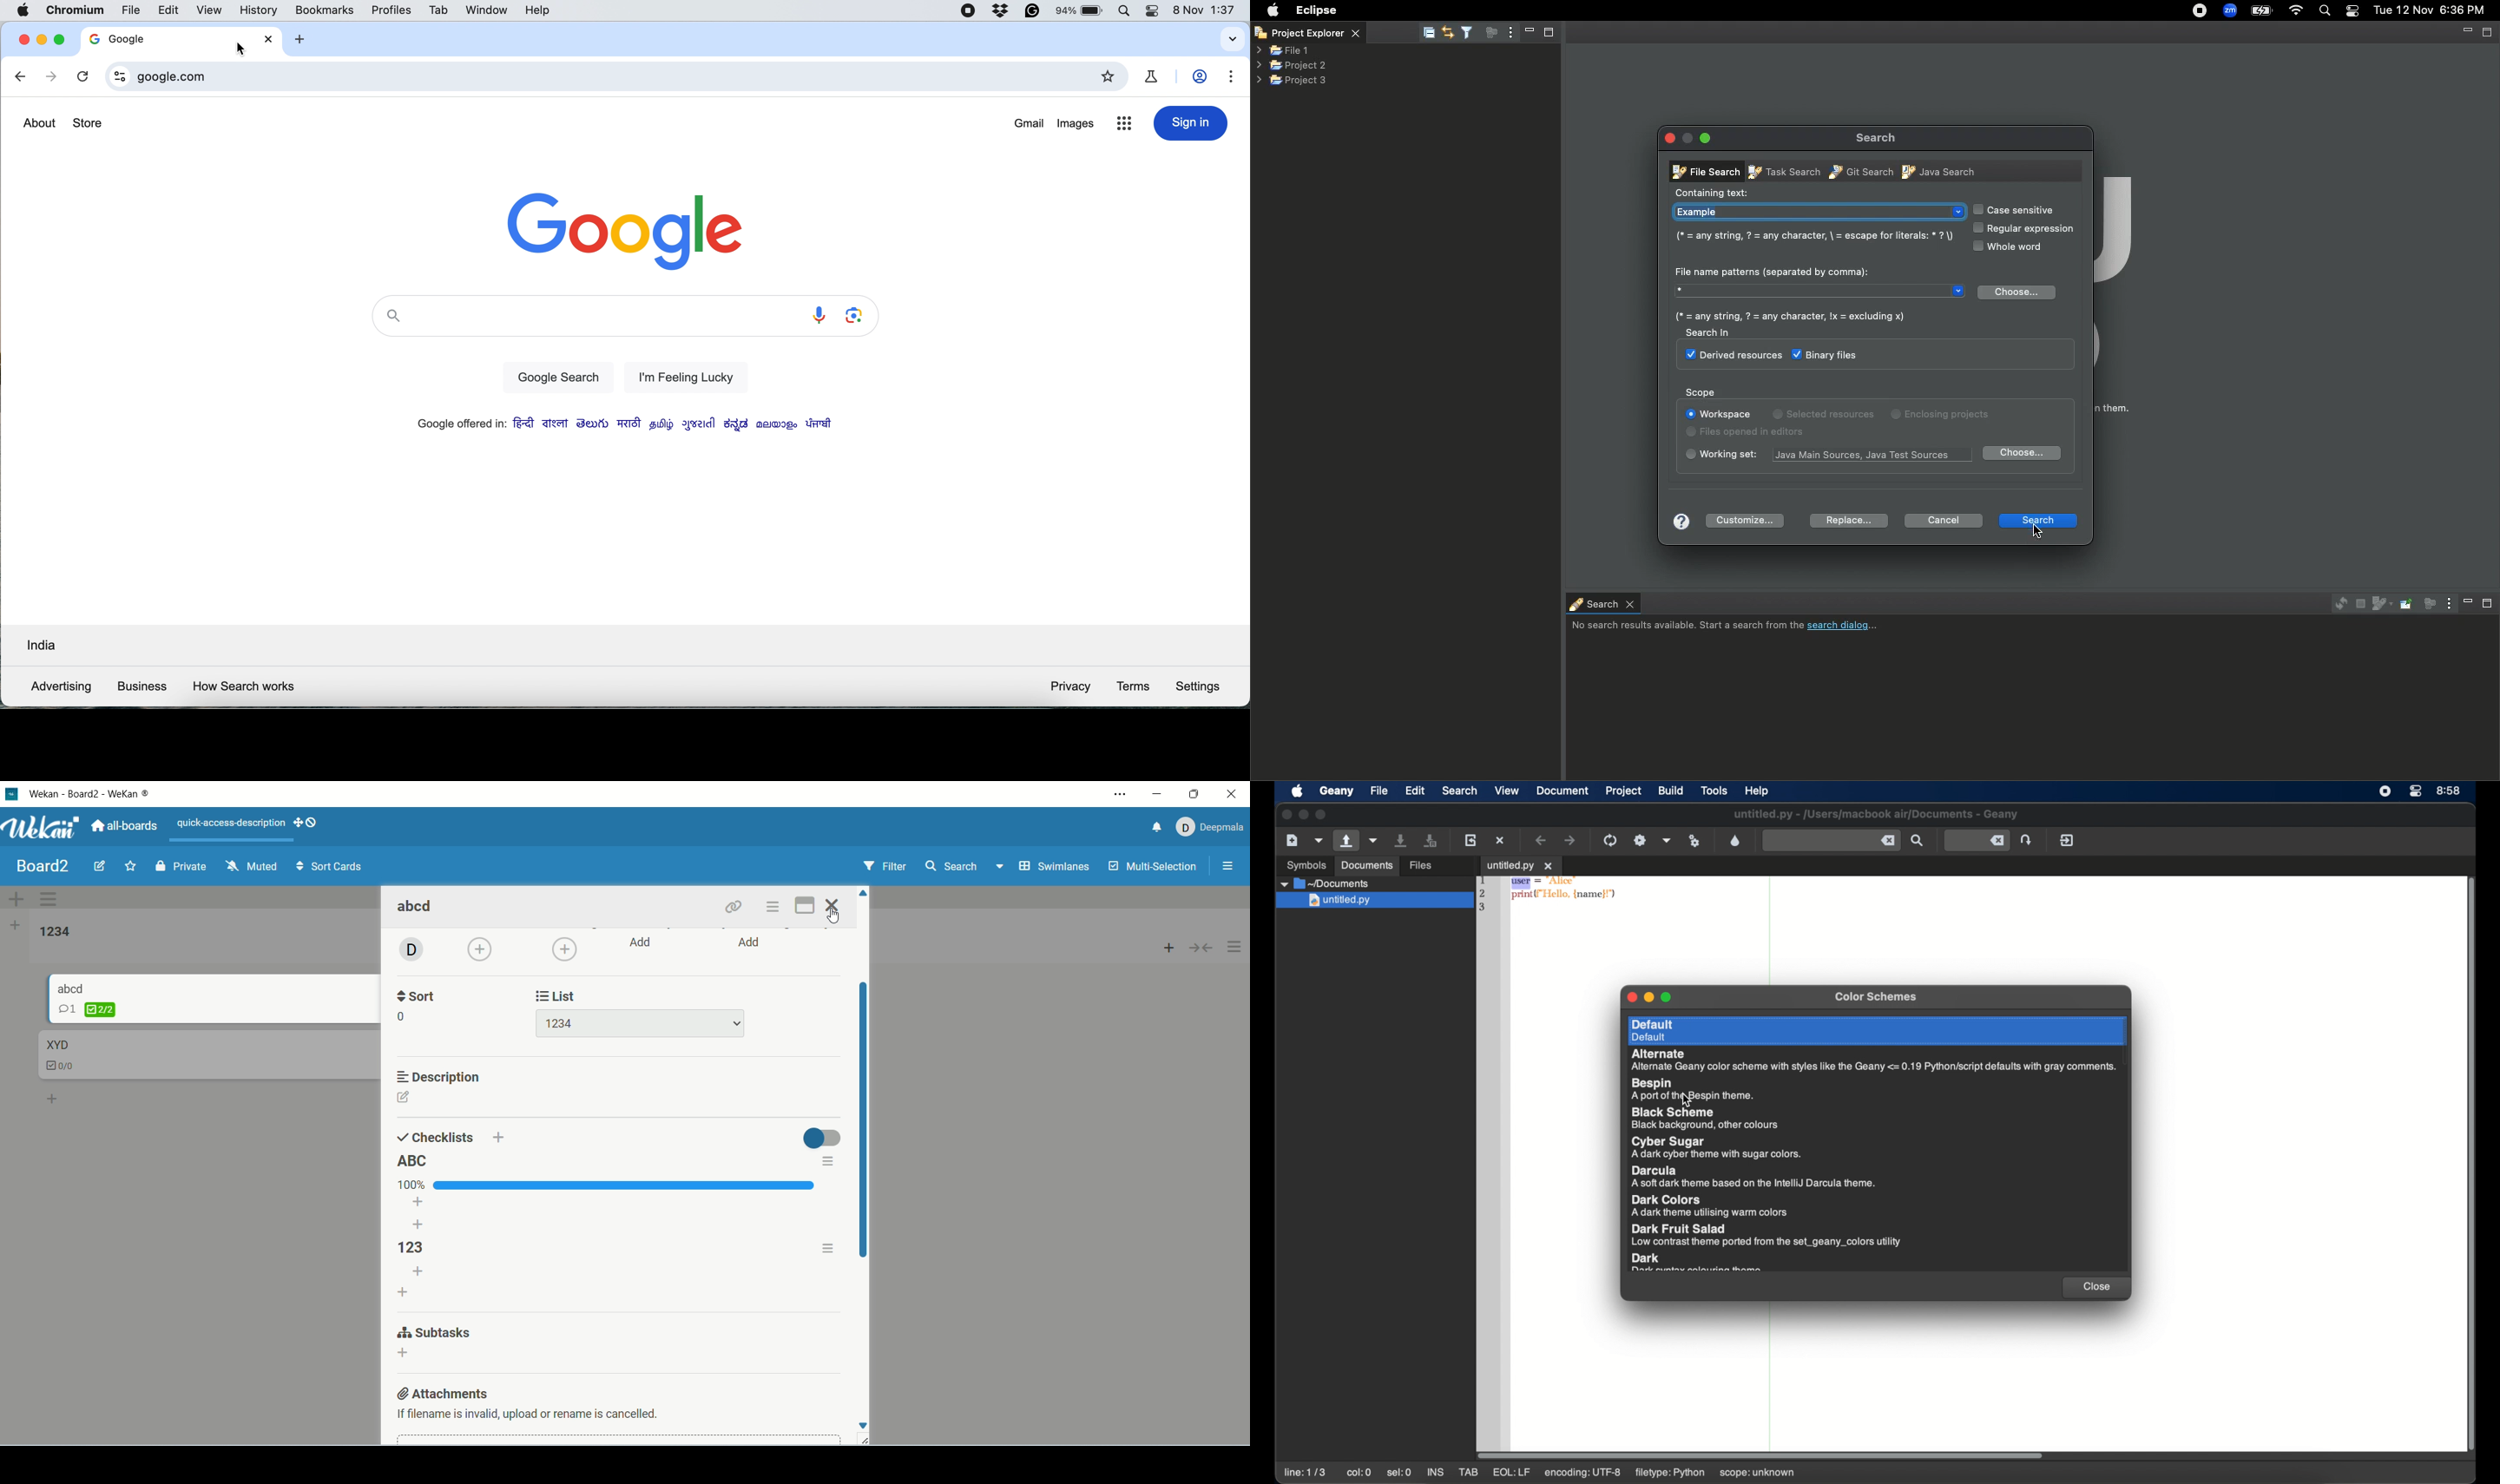  I want to click on Navigate, so click(1453, 10).